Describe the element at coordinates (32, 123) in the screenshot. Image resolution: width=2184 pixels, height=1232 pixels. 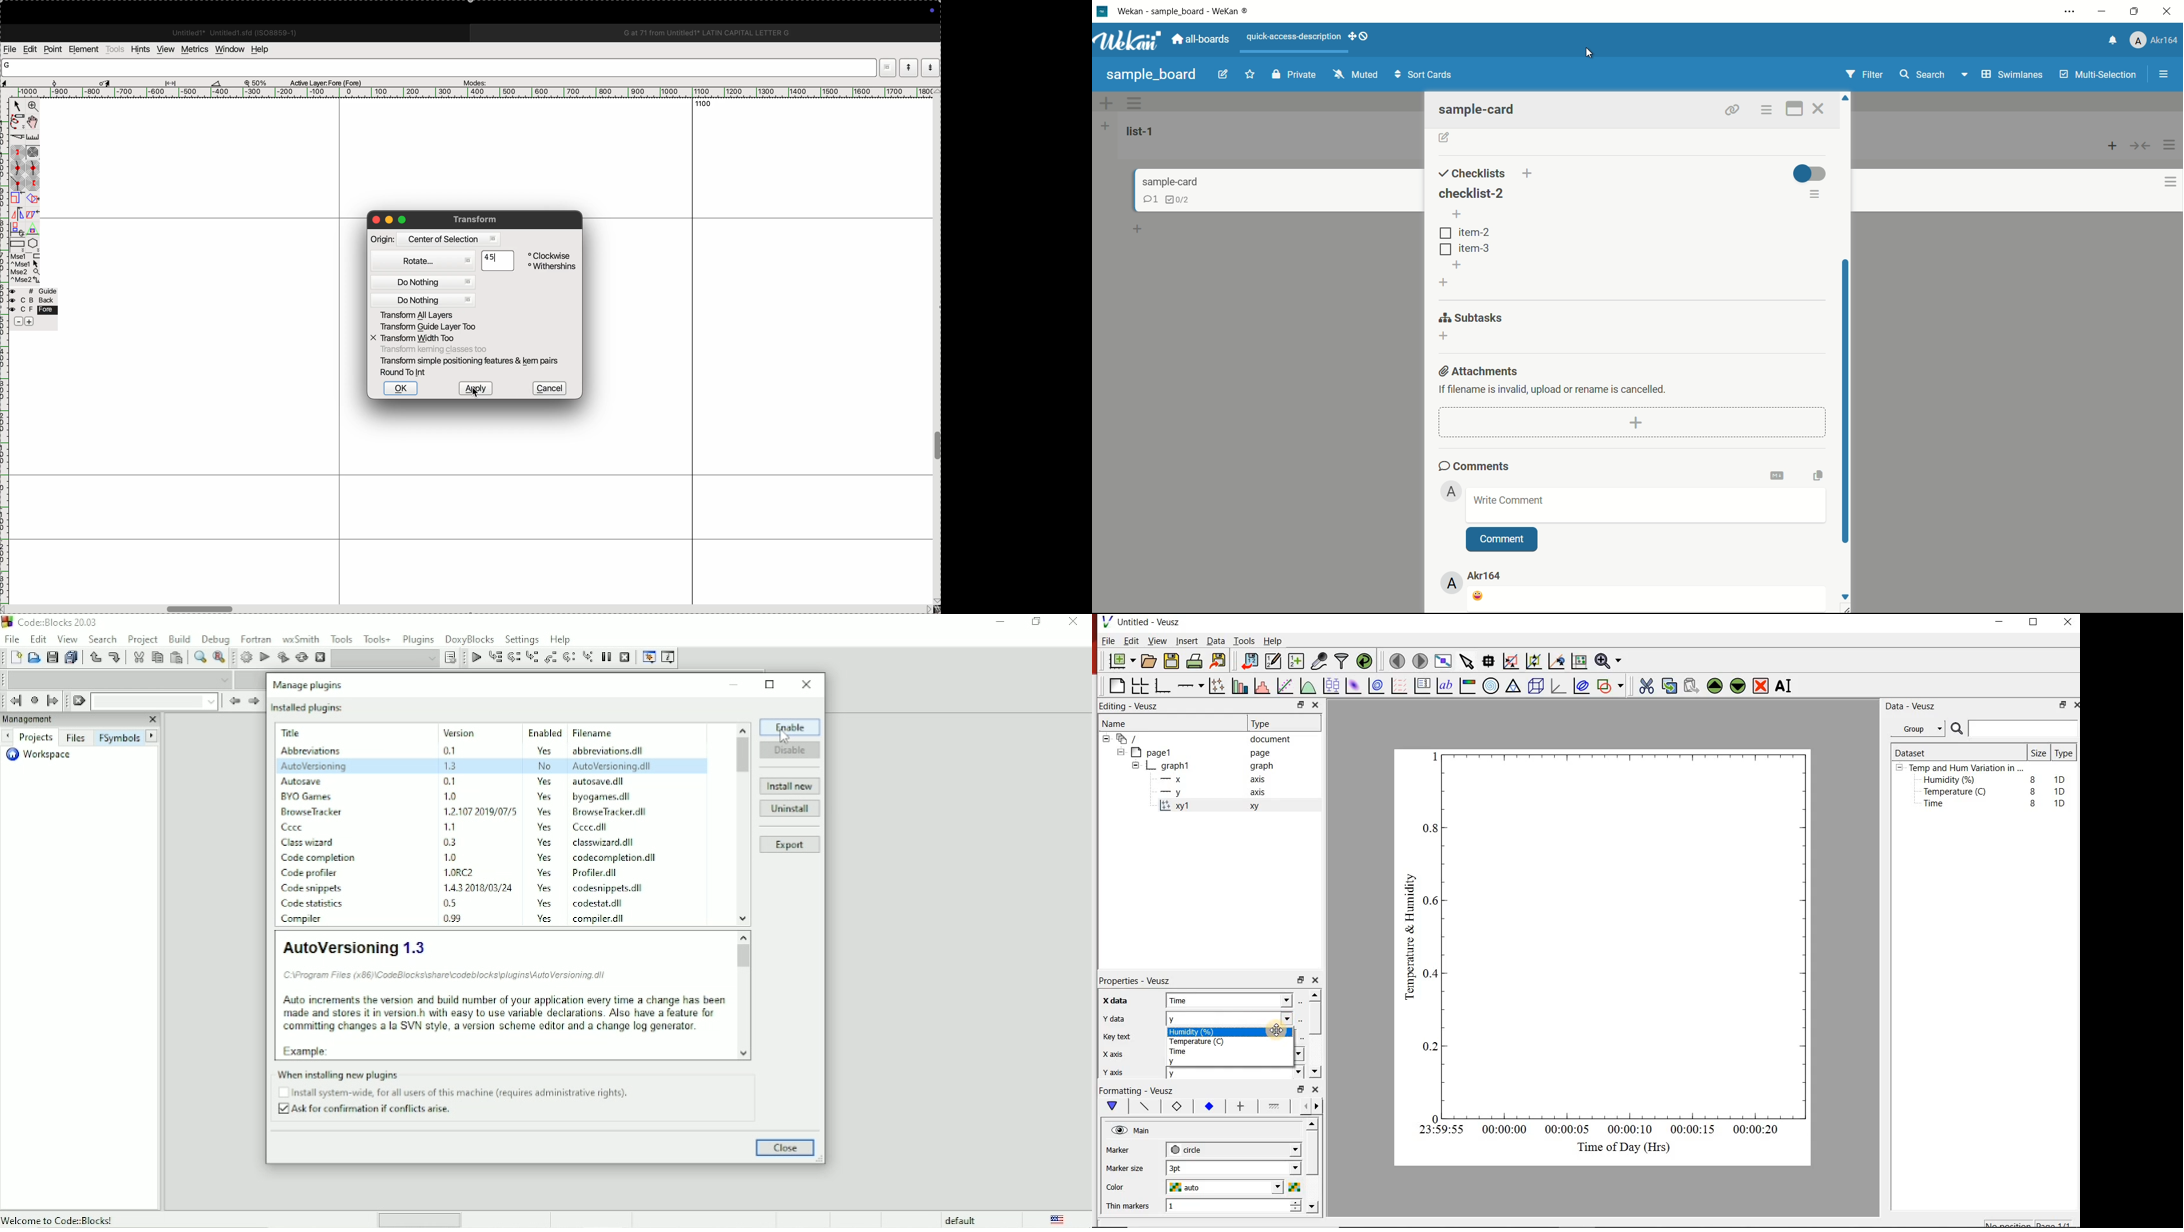
I see `Pan` at that location.